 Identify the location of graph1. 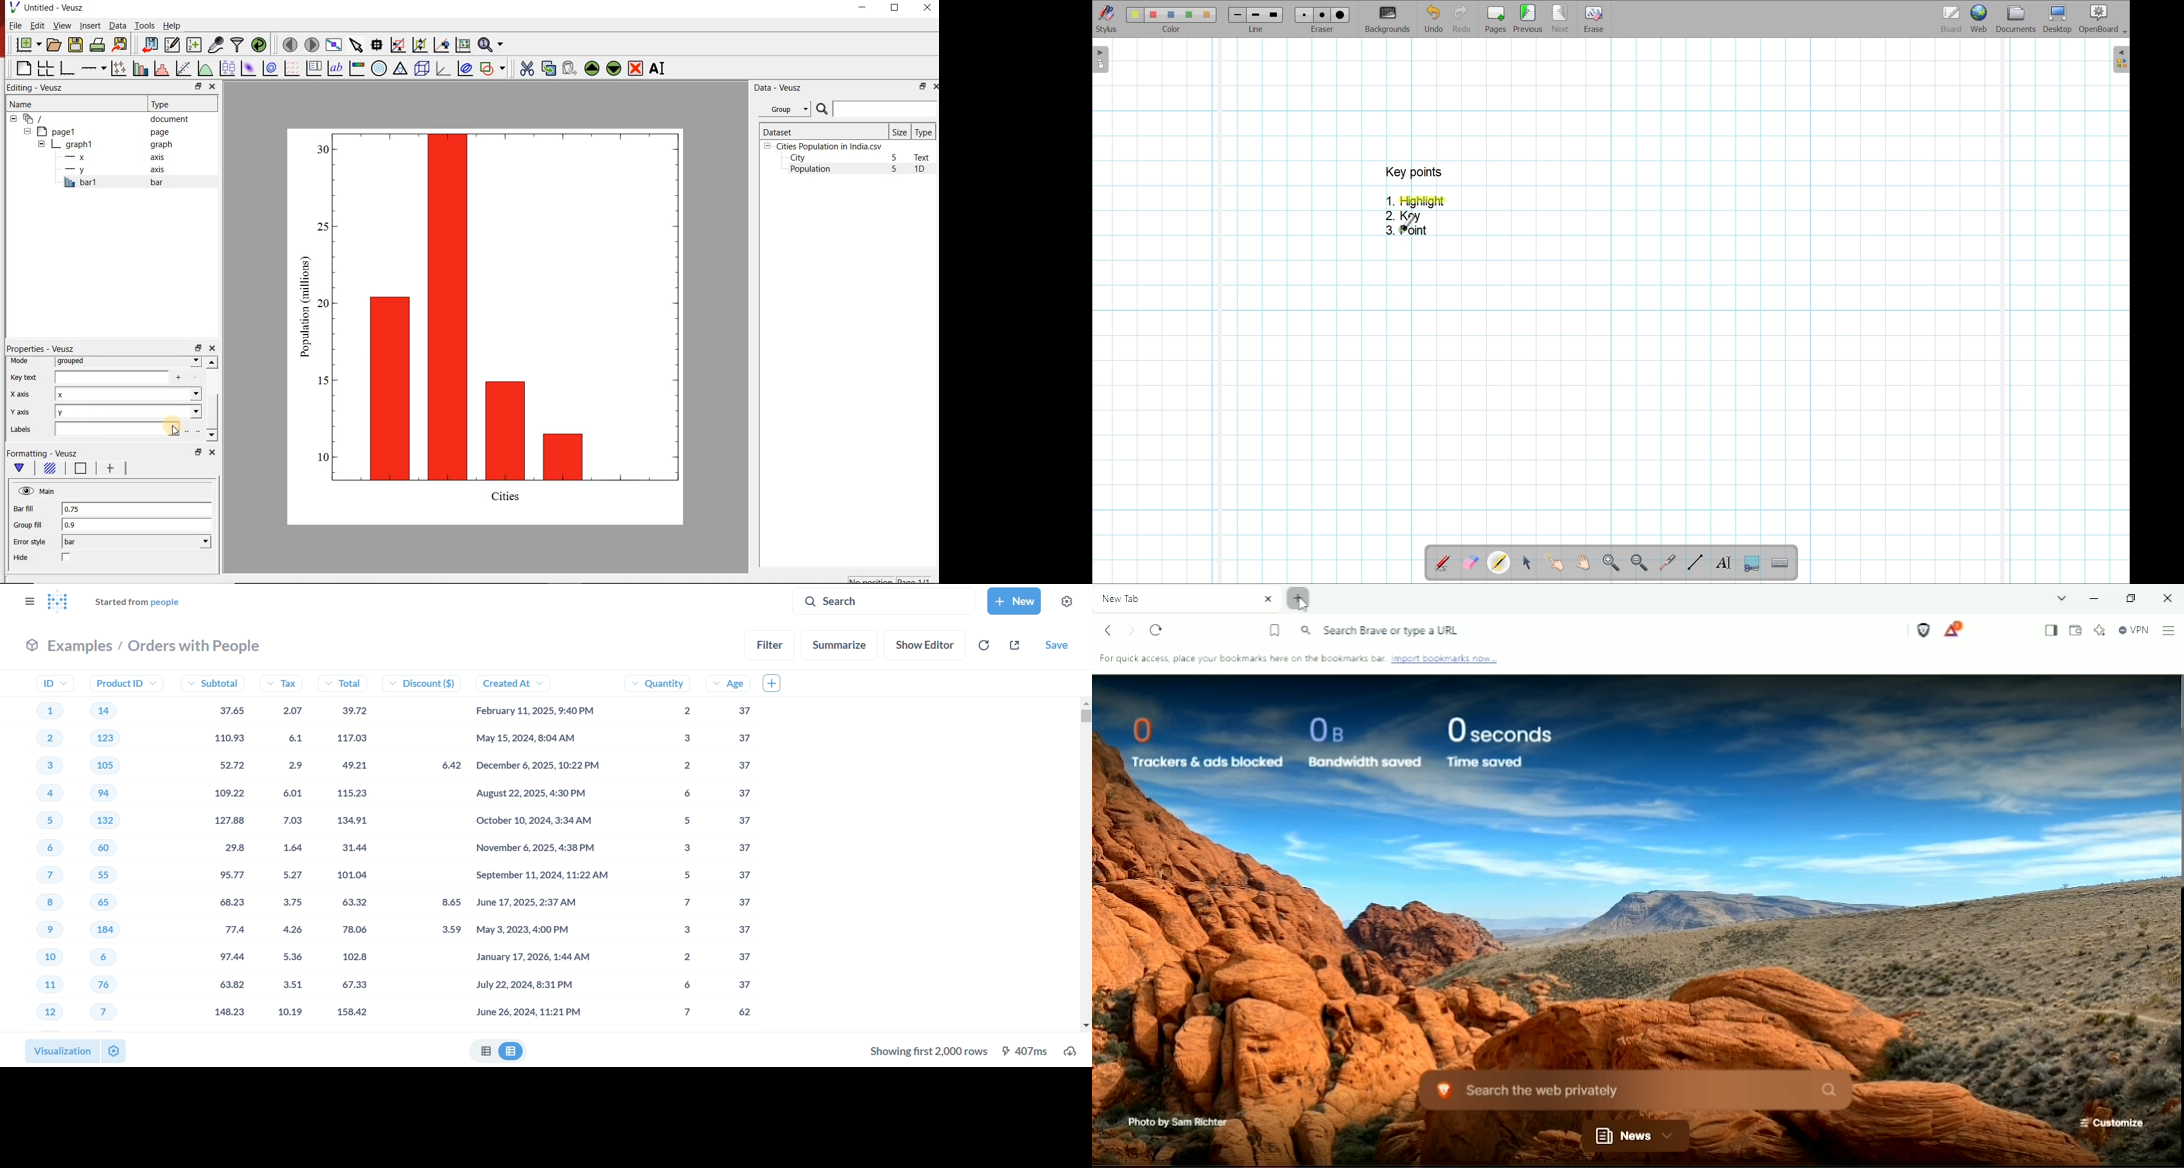
(500, 324).